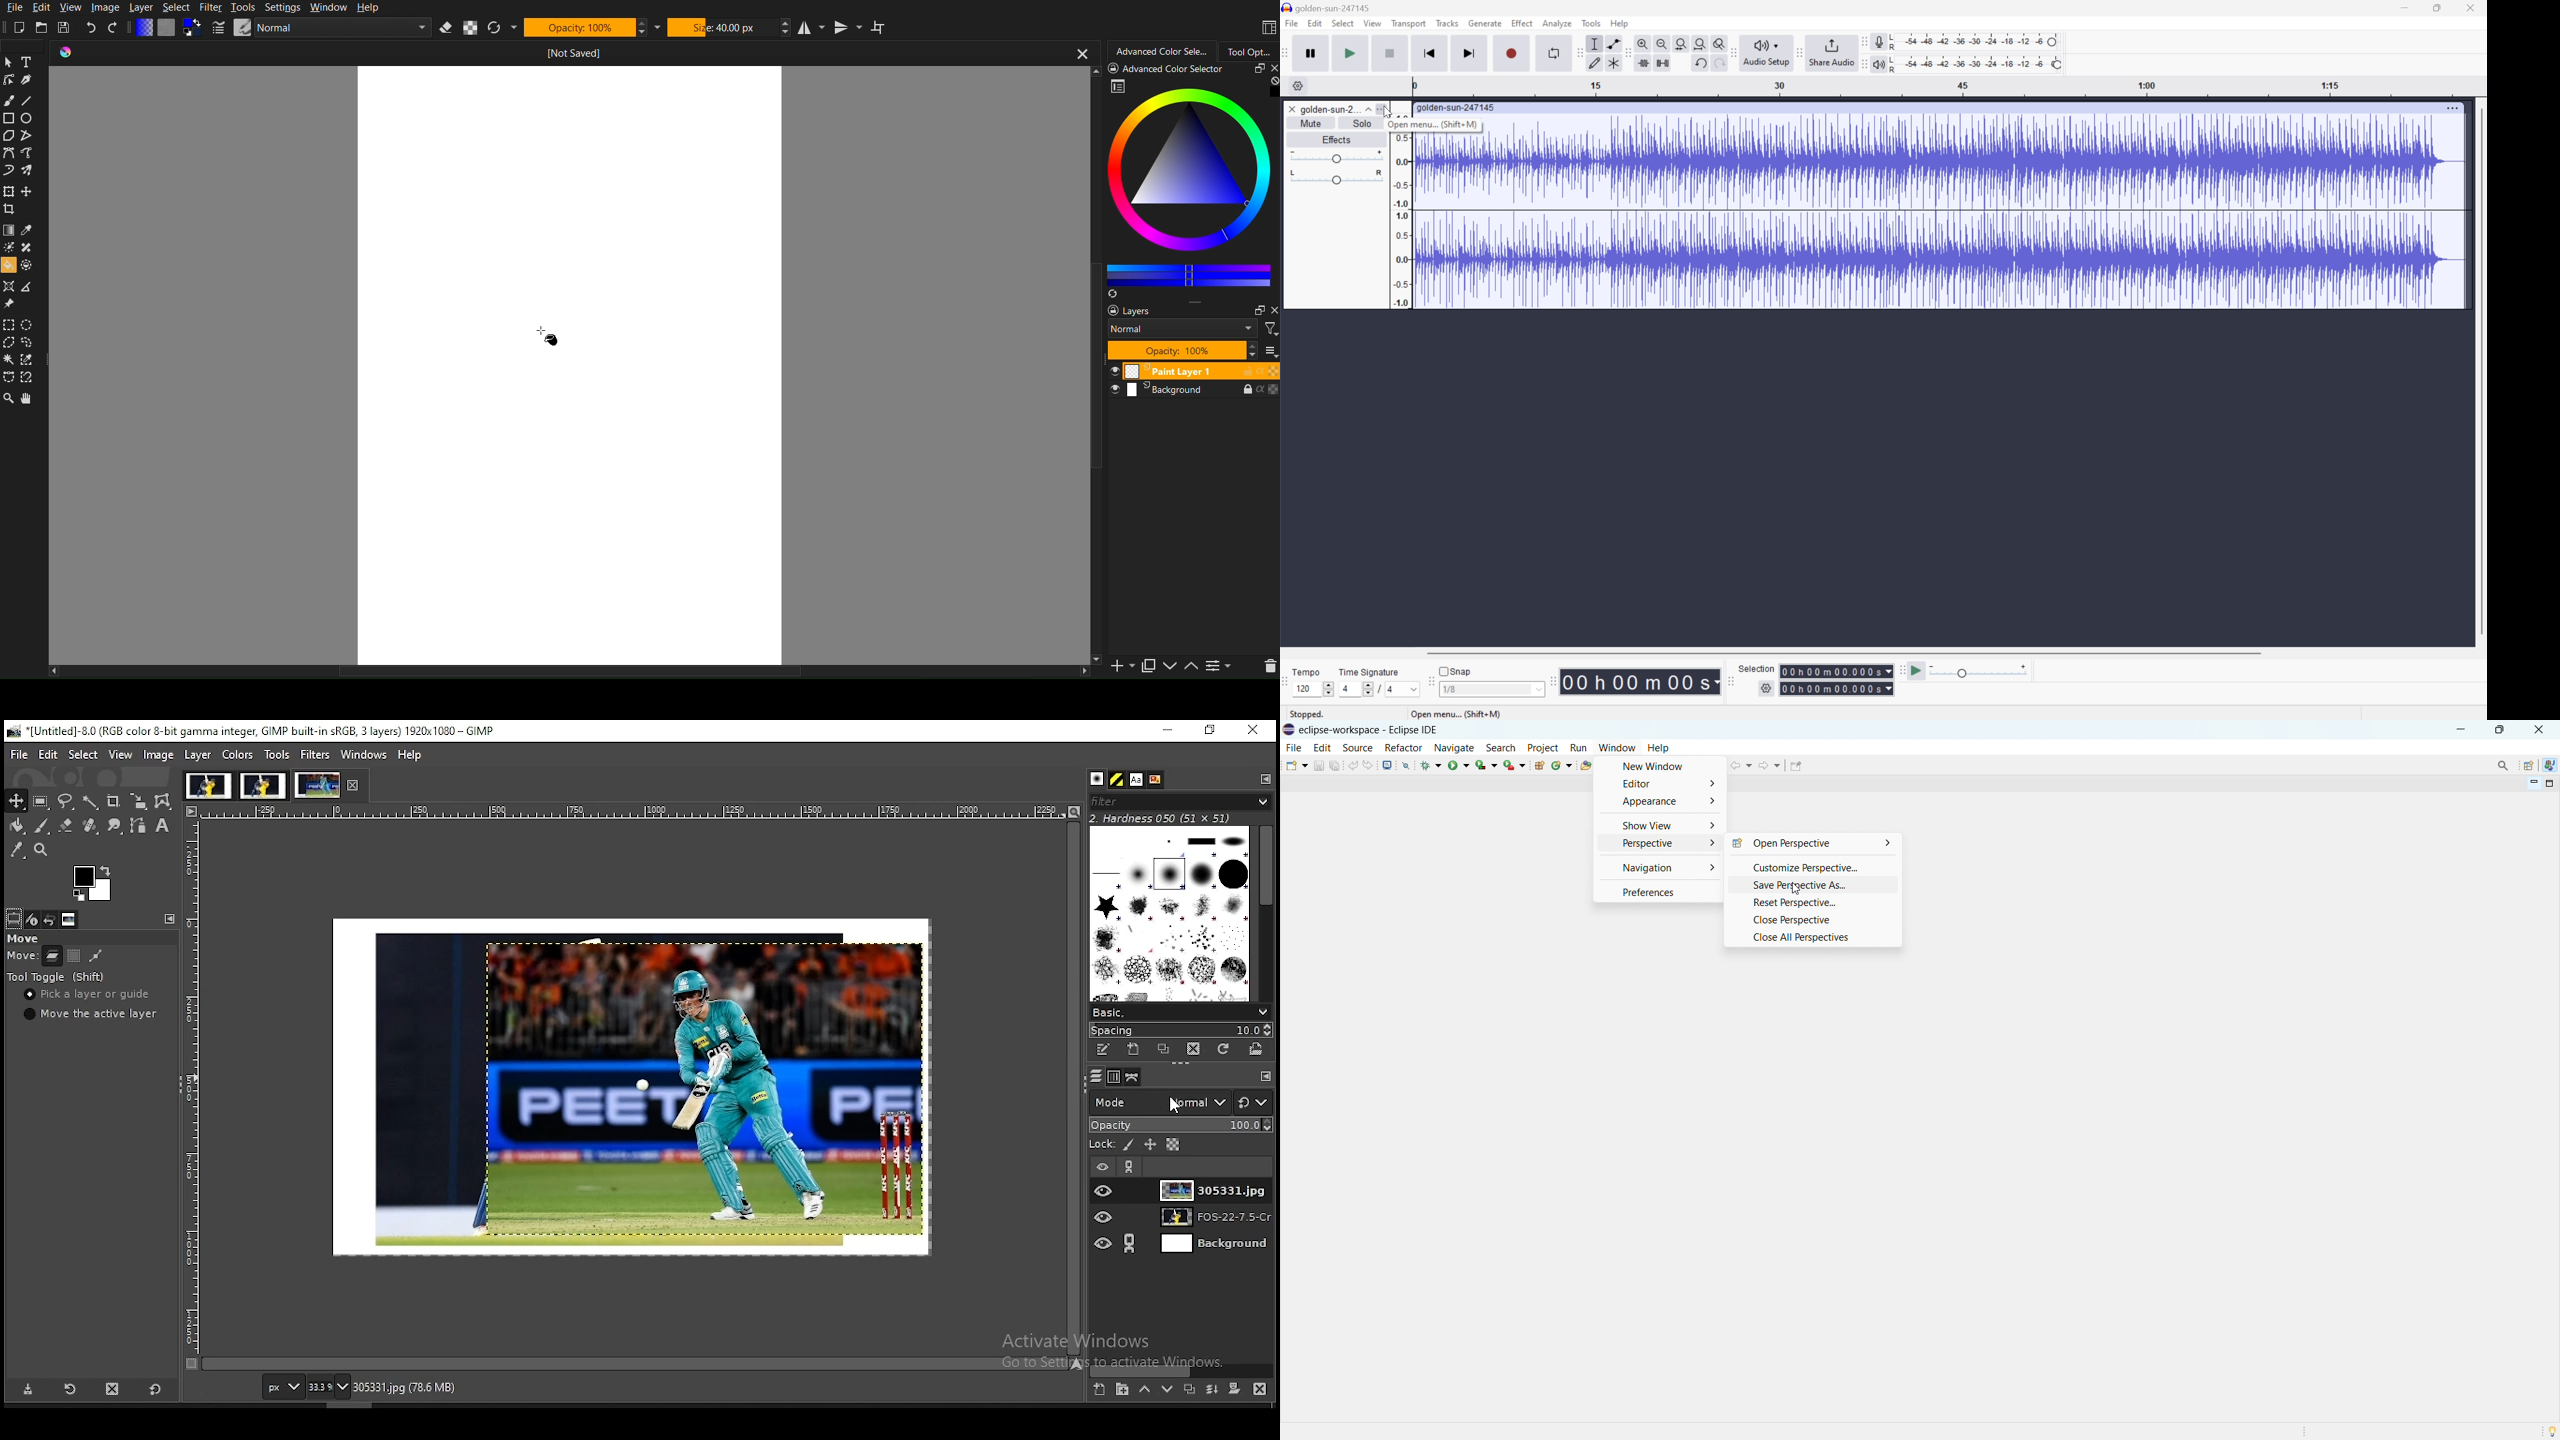 This screenshot has height=1456, width=2576. I want to click on [Not Saved], so click(575, 51).